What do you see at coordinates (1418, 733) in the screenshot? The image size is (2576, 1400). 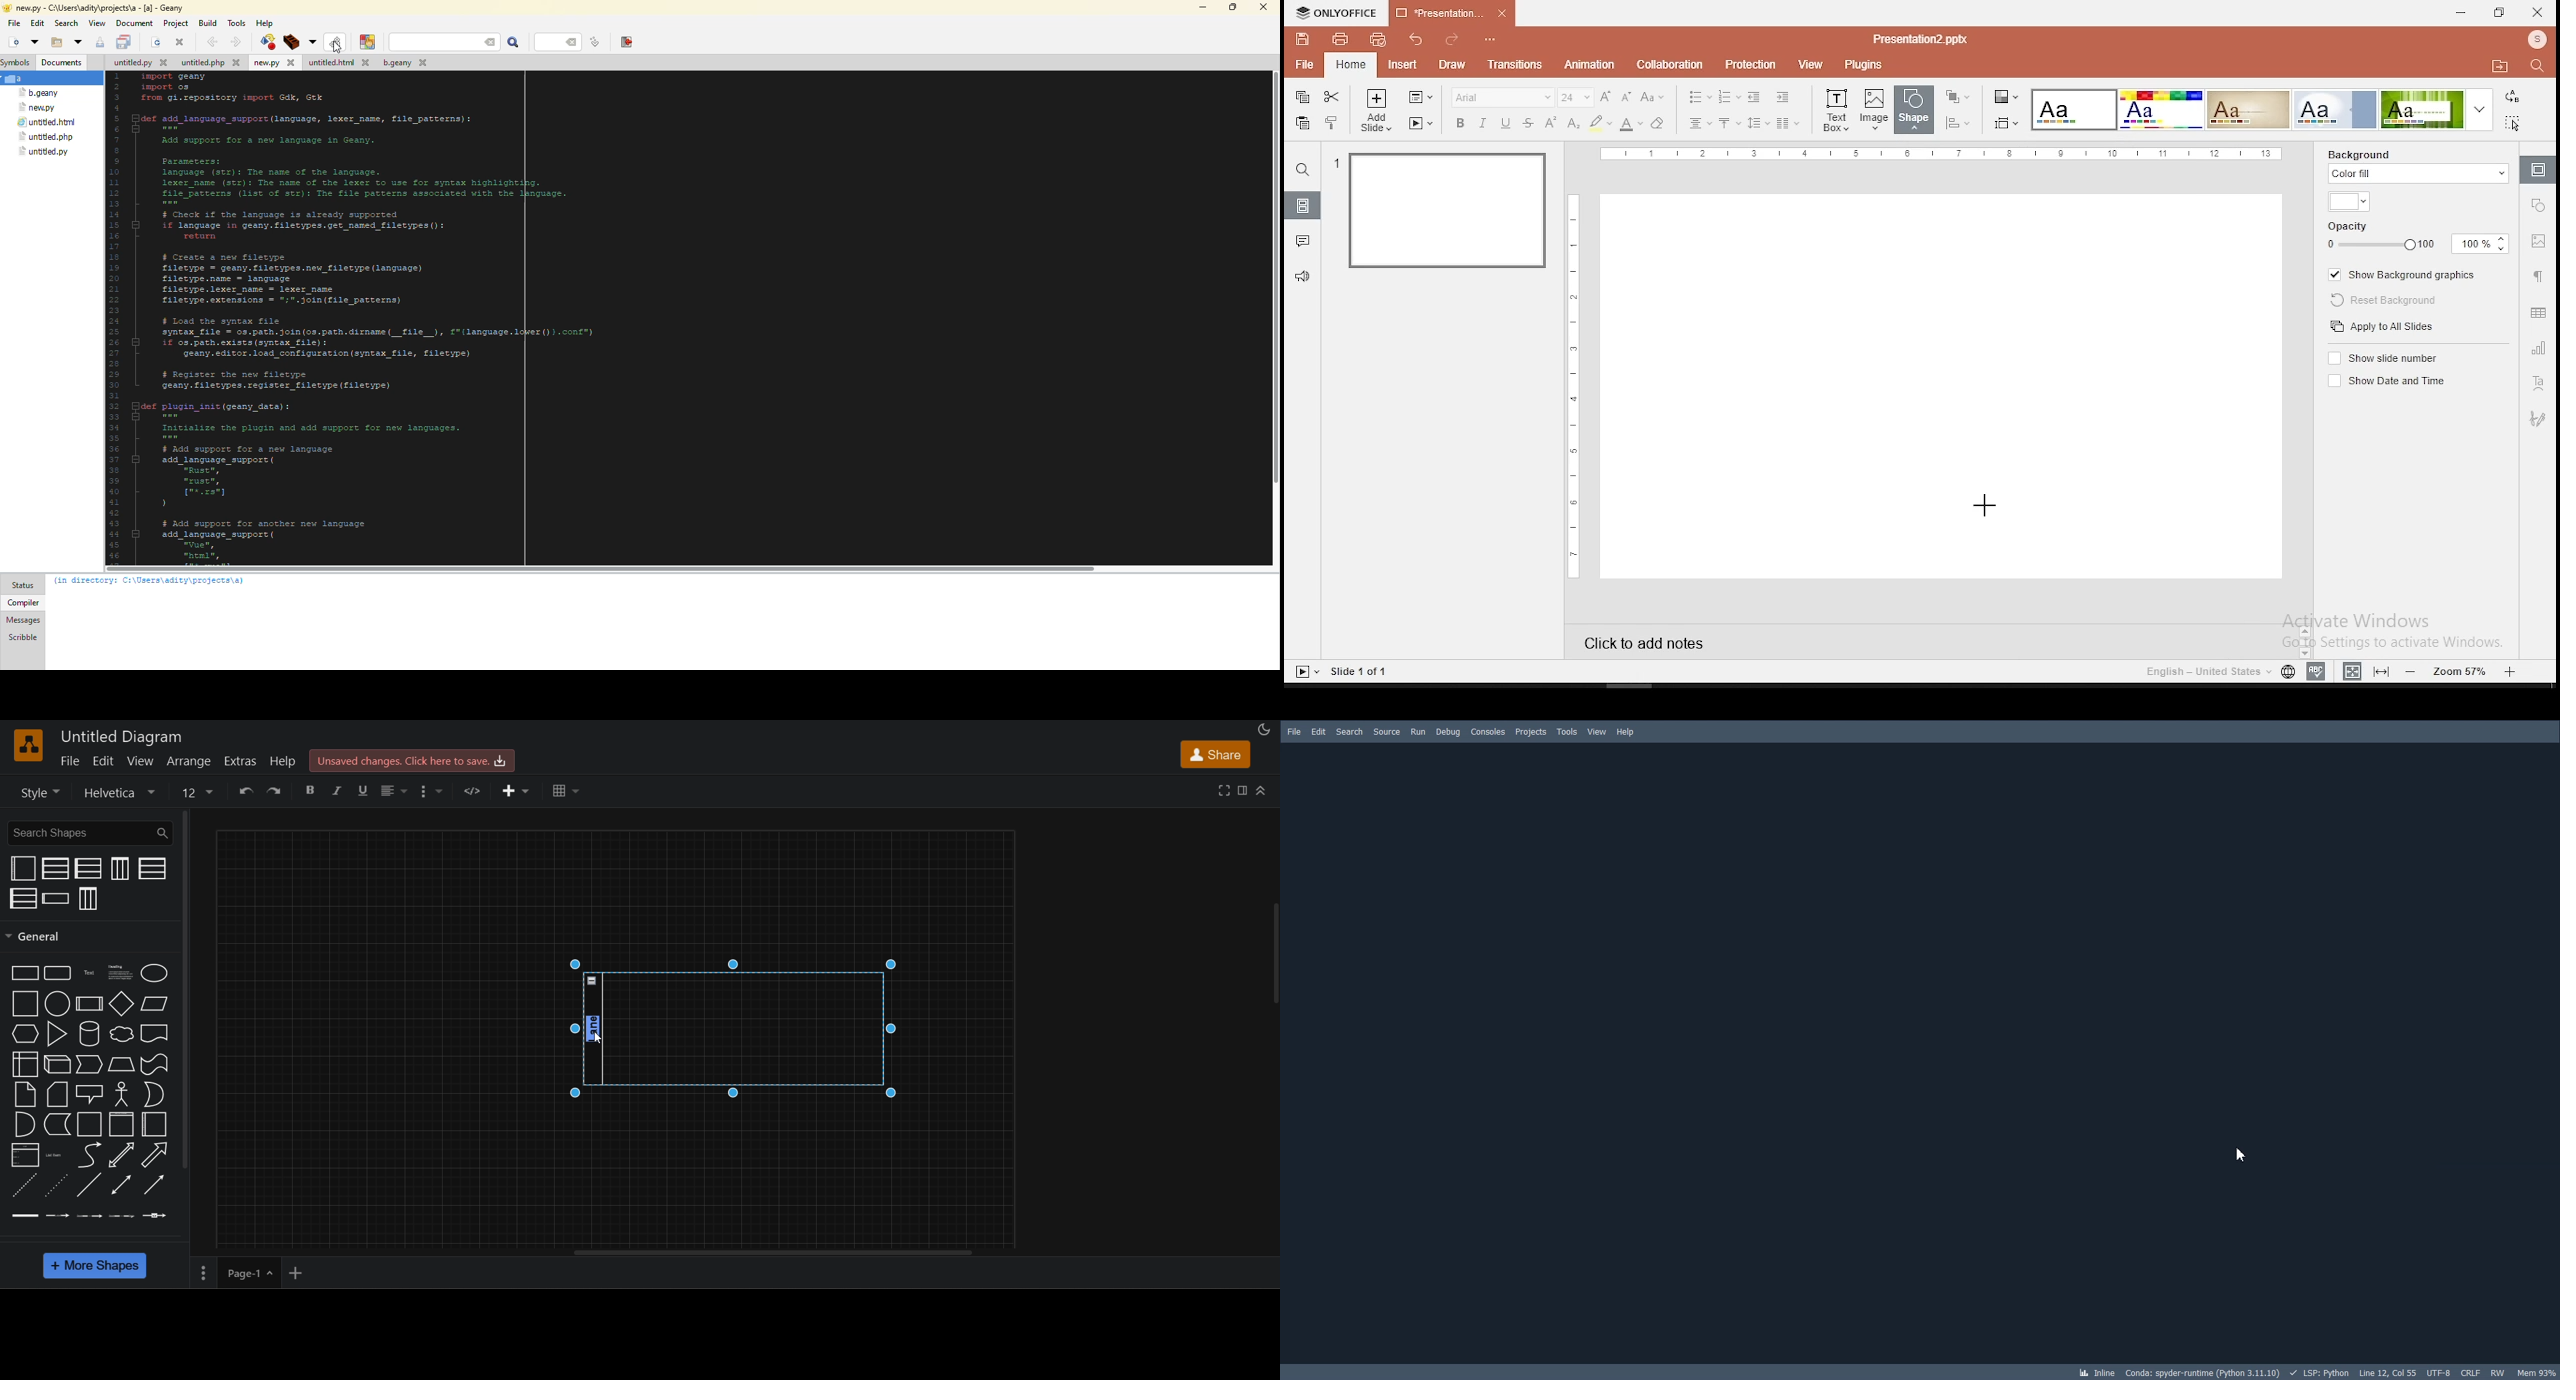 I see `RUN` at bounding box center [1418, 733].